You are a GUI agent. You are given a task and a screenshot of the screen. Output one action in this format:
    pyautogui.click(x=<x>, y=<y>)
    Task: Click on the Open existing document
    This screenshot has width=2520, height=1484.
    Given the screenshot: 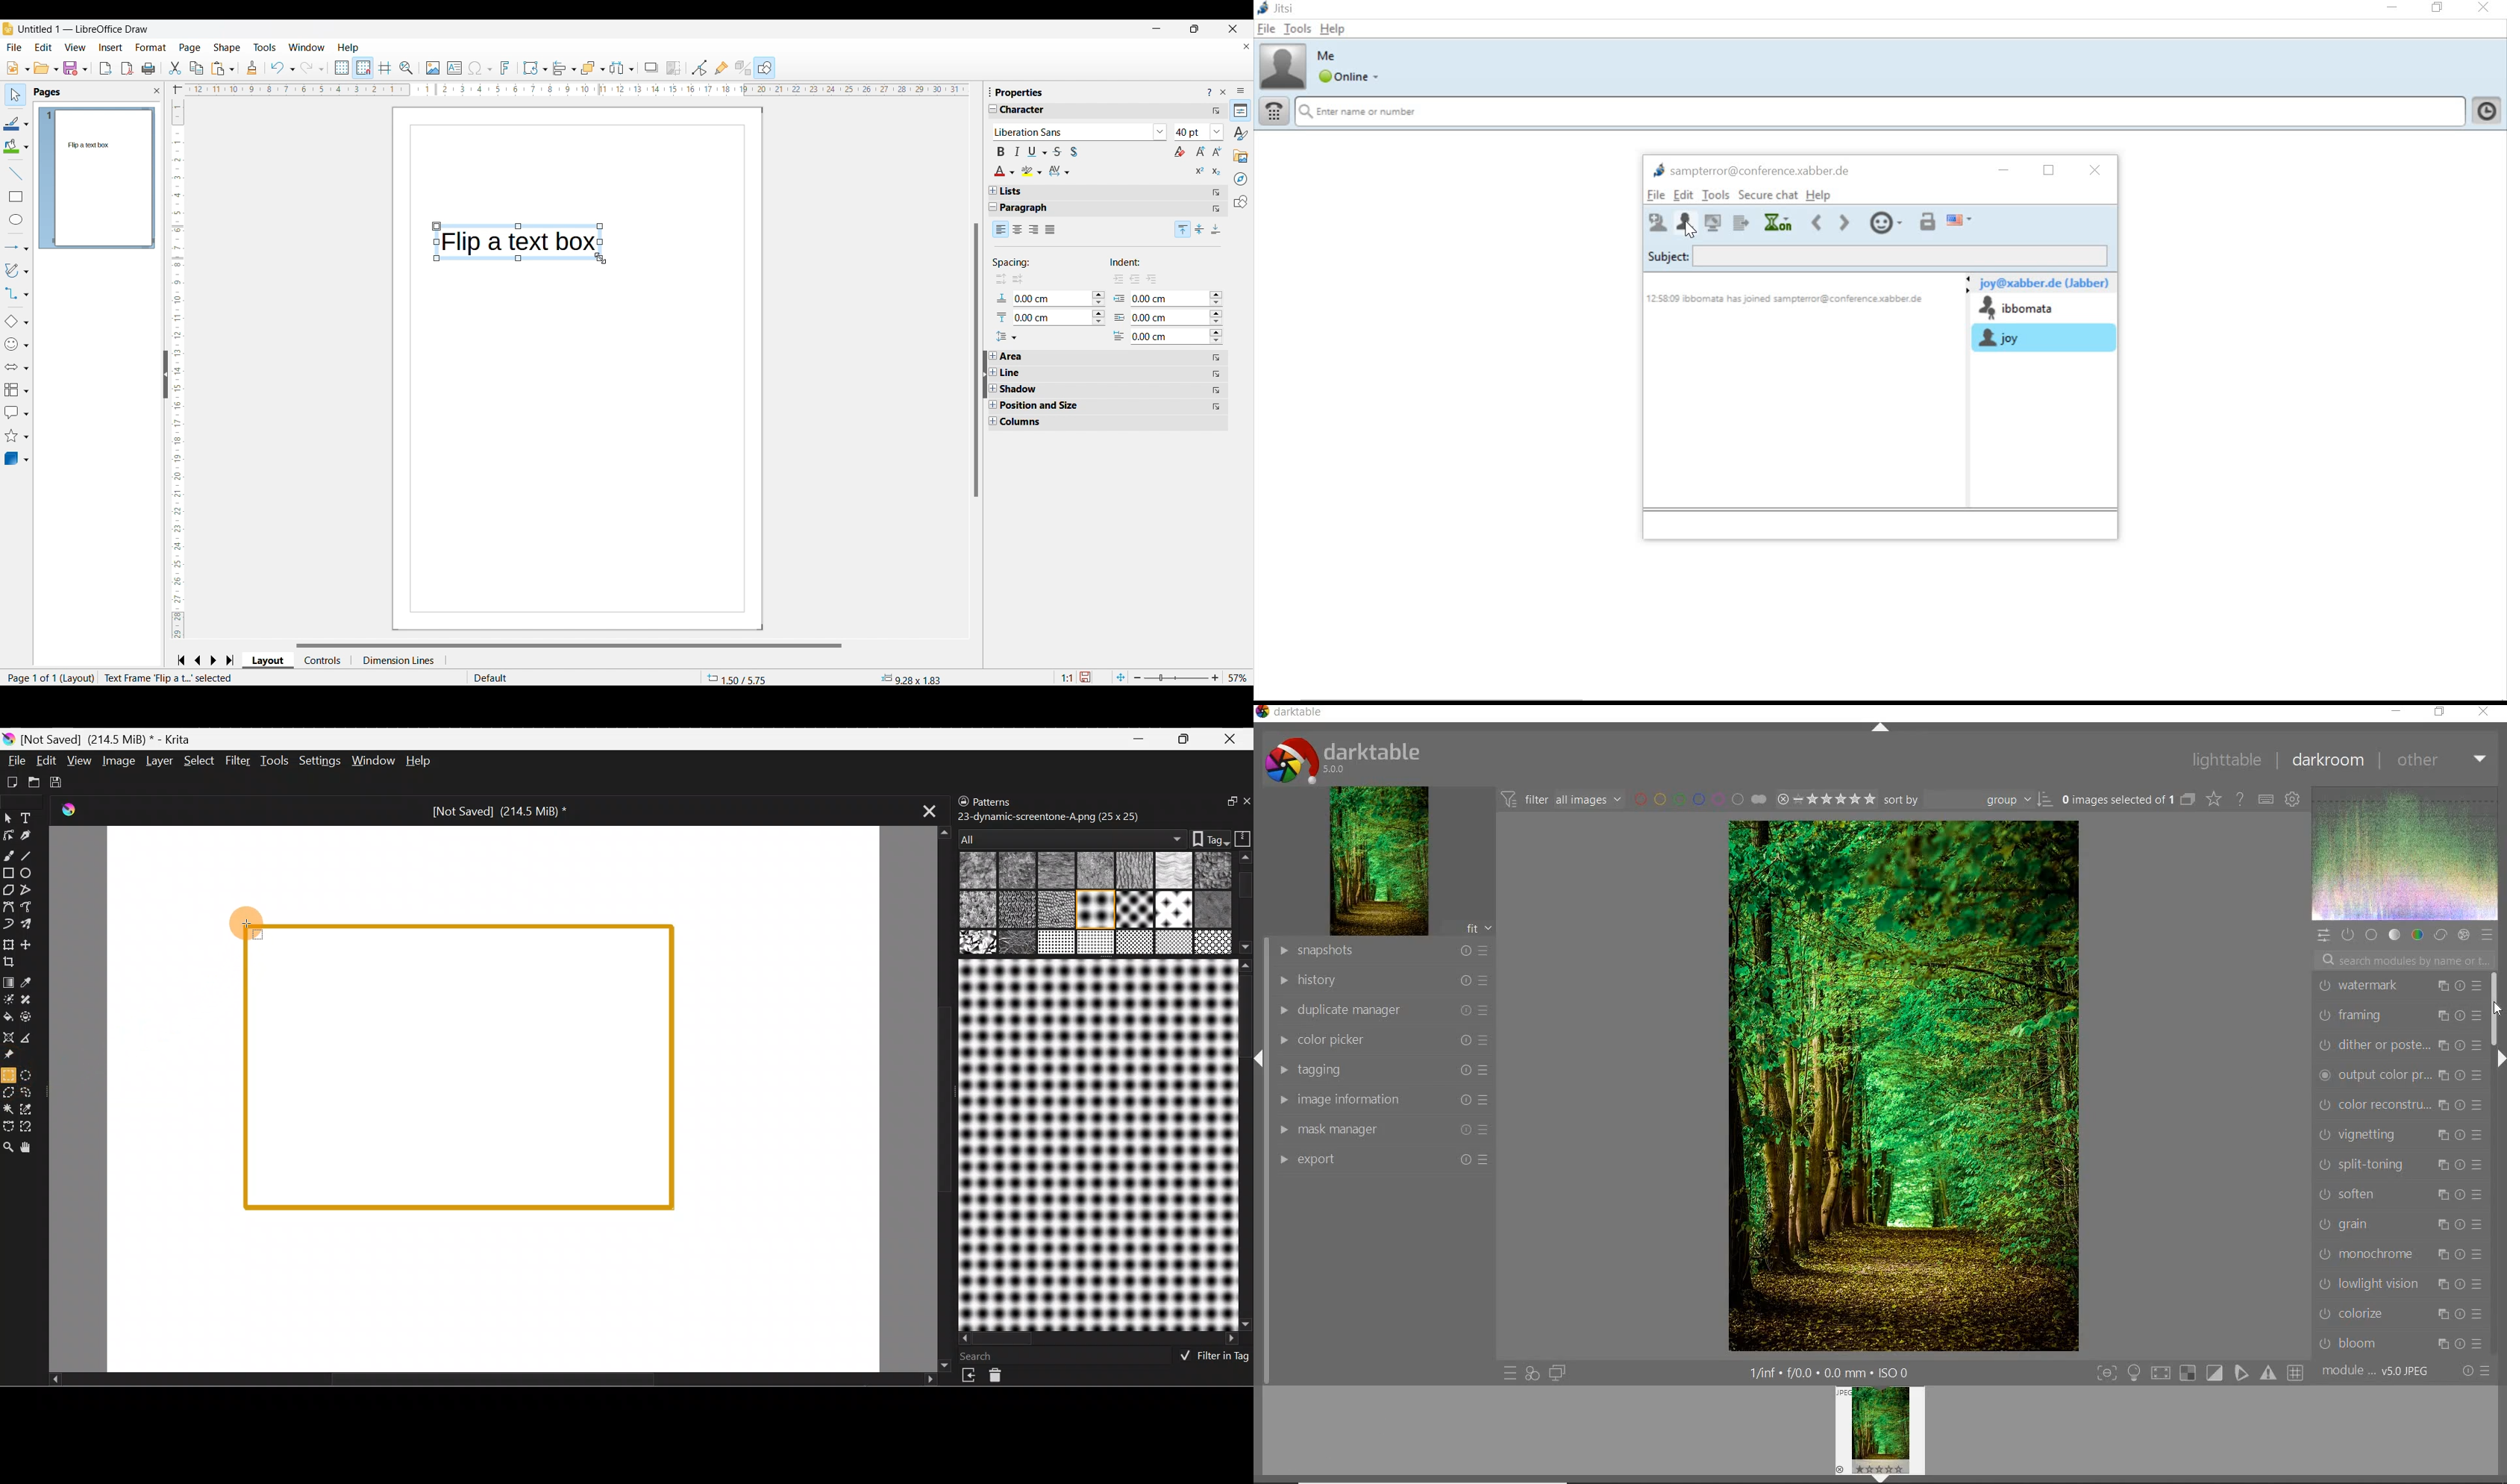 What is the action you would take?
    pyautogui.click(x=32, y=780)
    